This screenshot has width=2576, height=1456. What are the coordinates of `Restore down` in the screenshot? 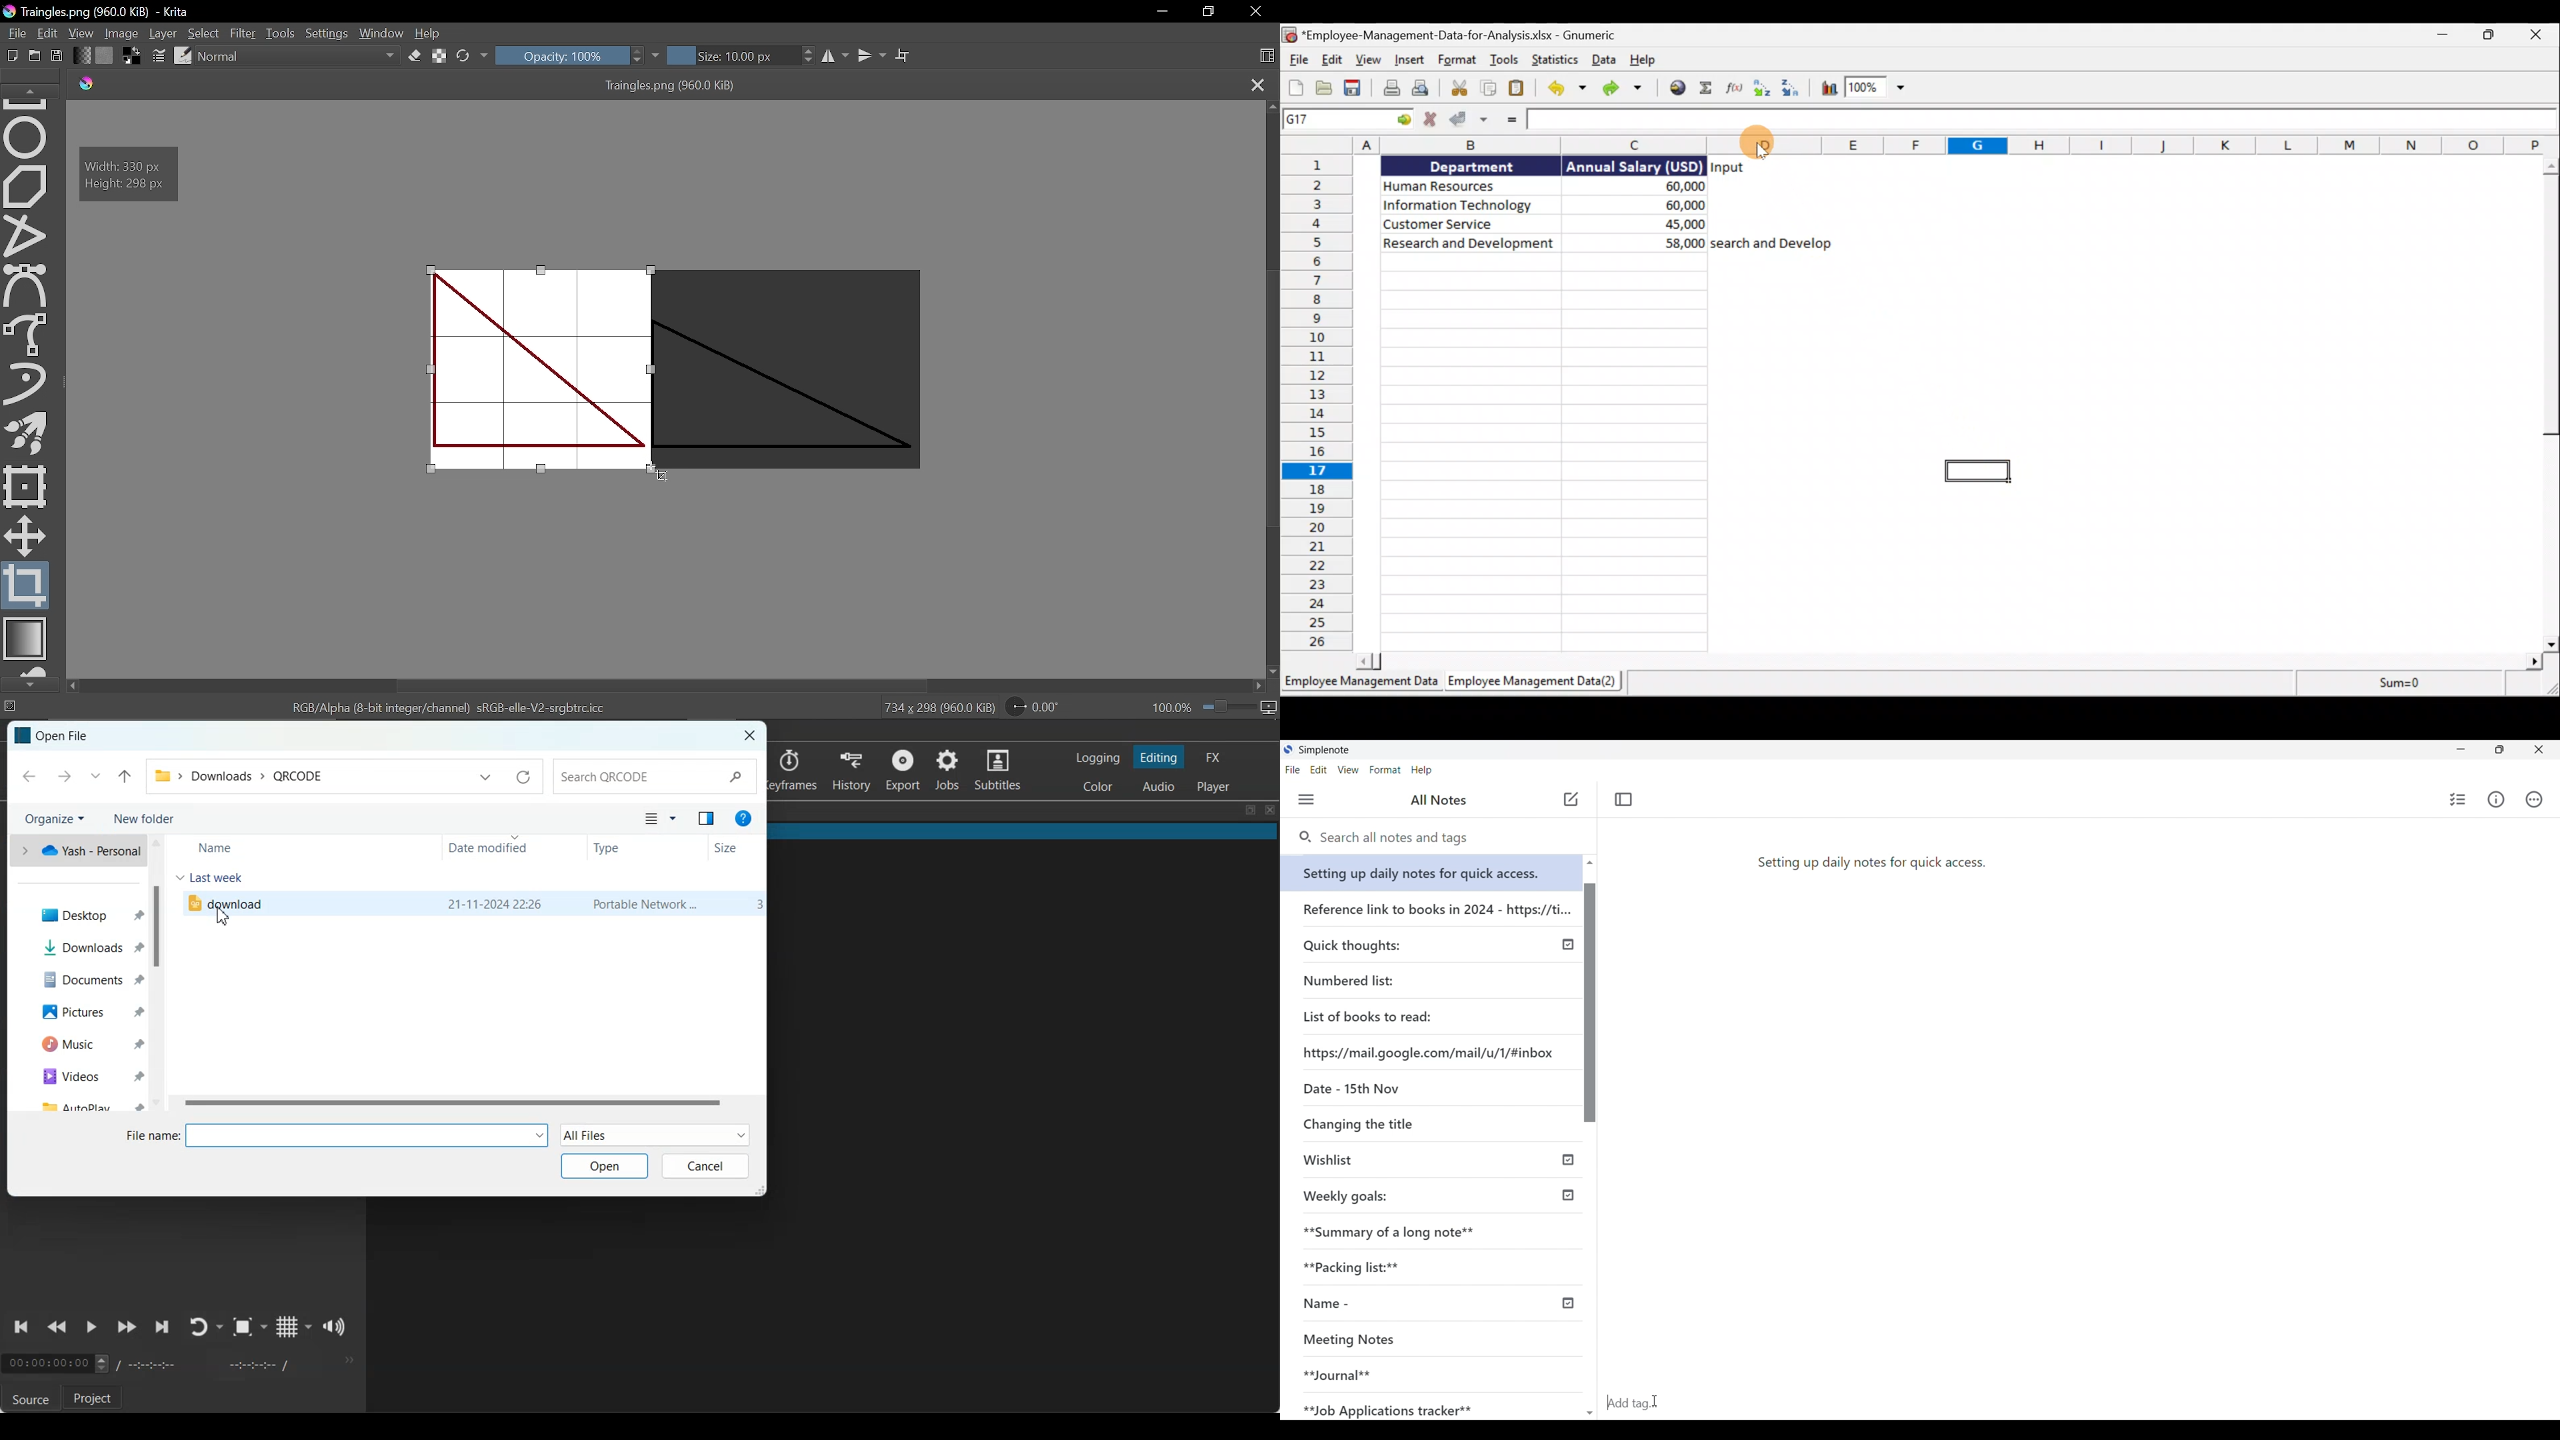 It's located at (1209, 12).